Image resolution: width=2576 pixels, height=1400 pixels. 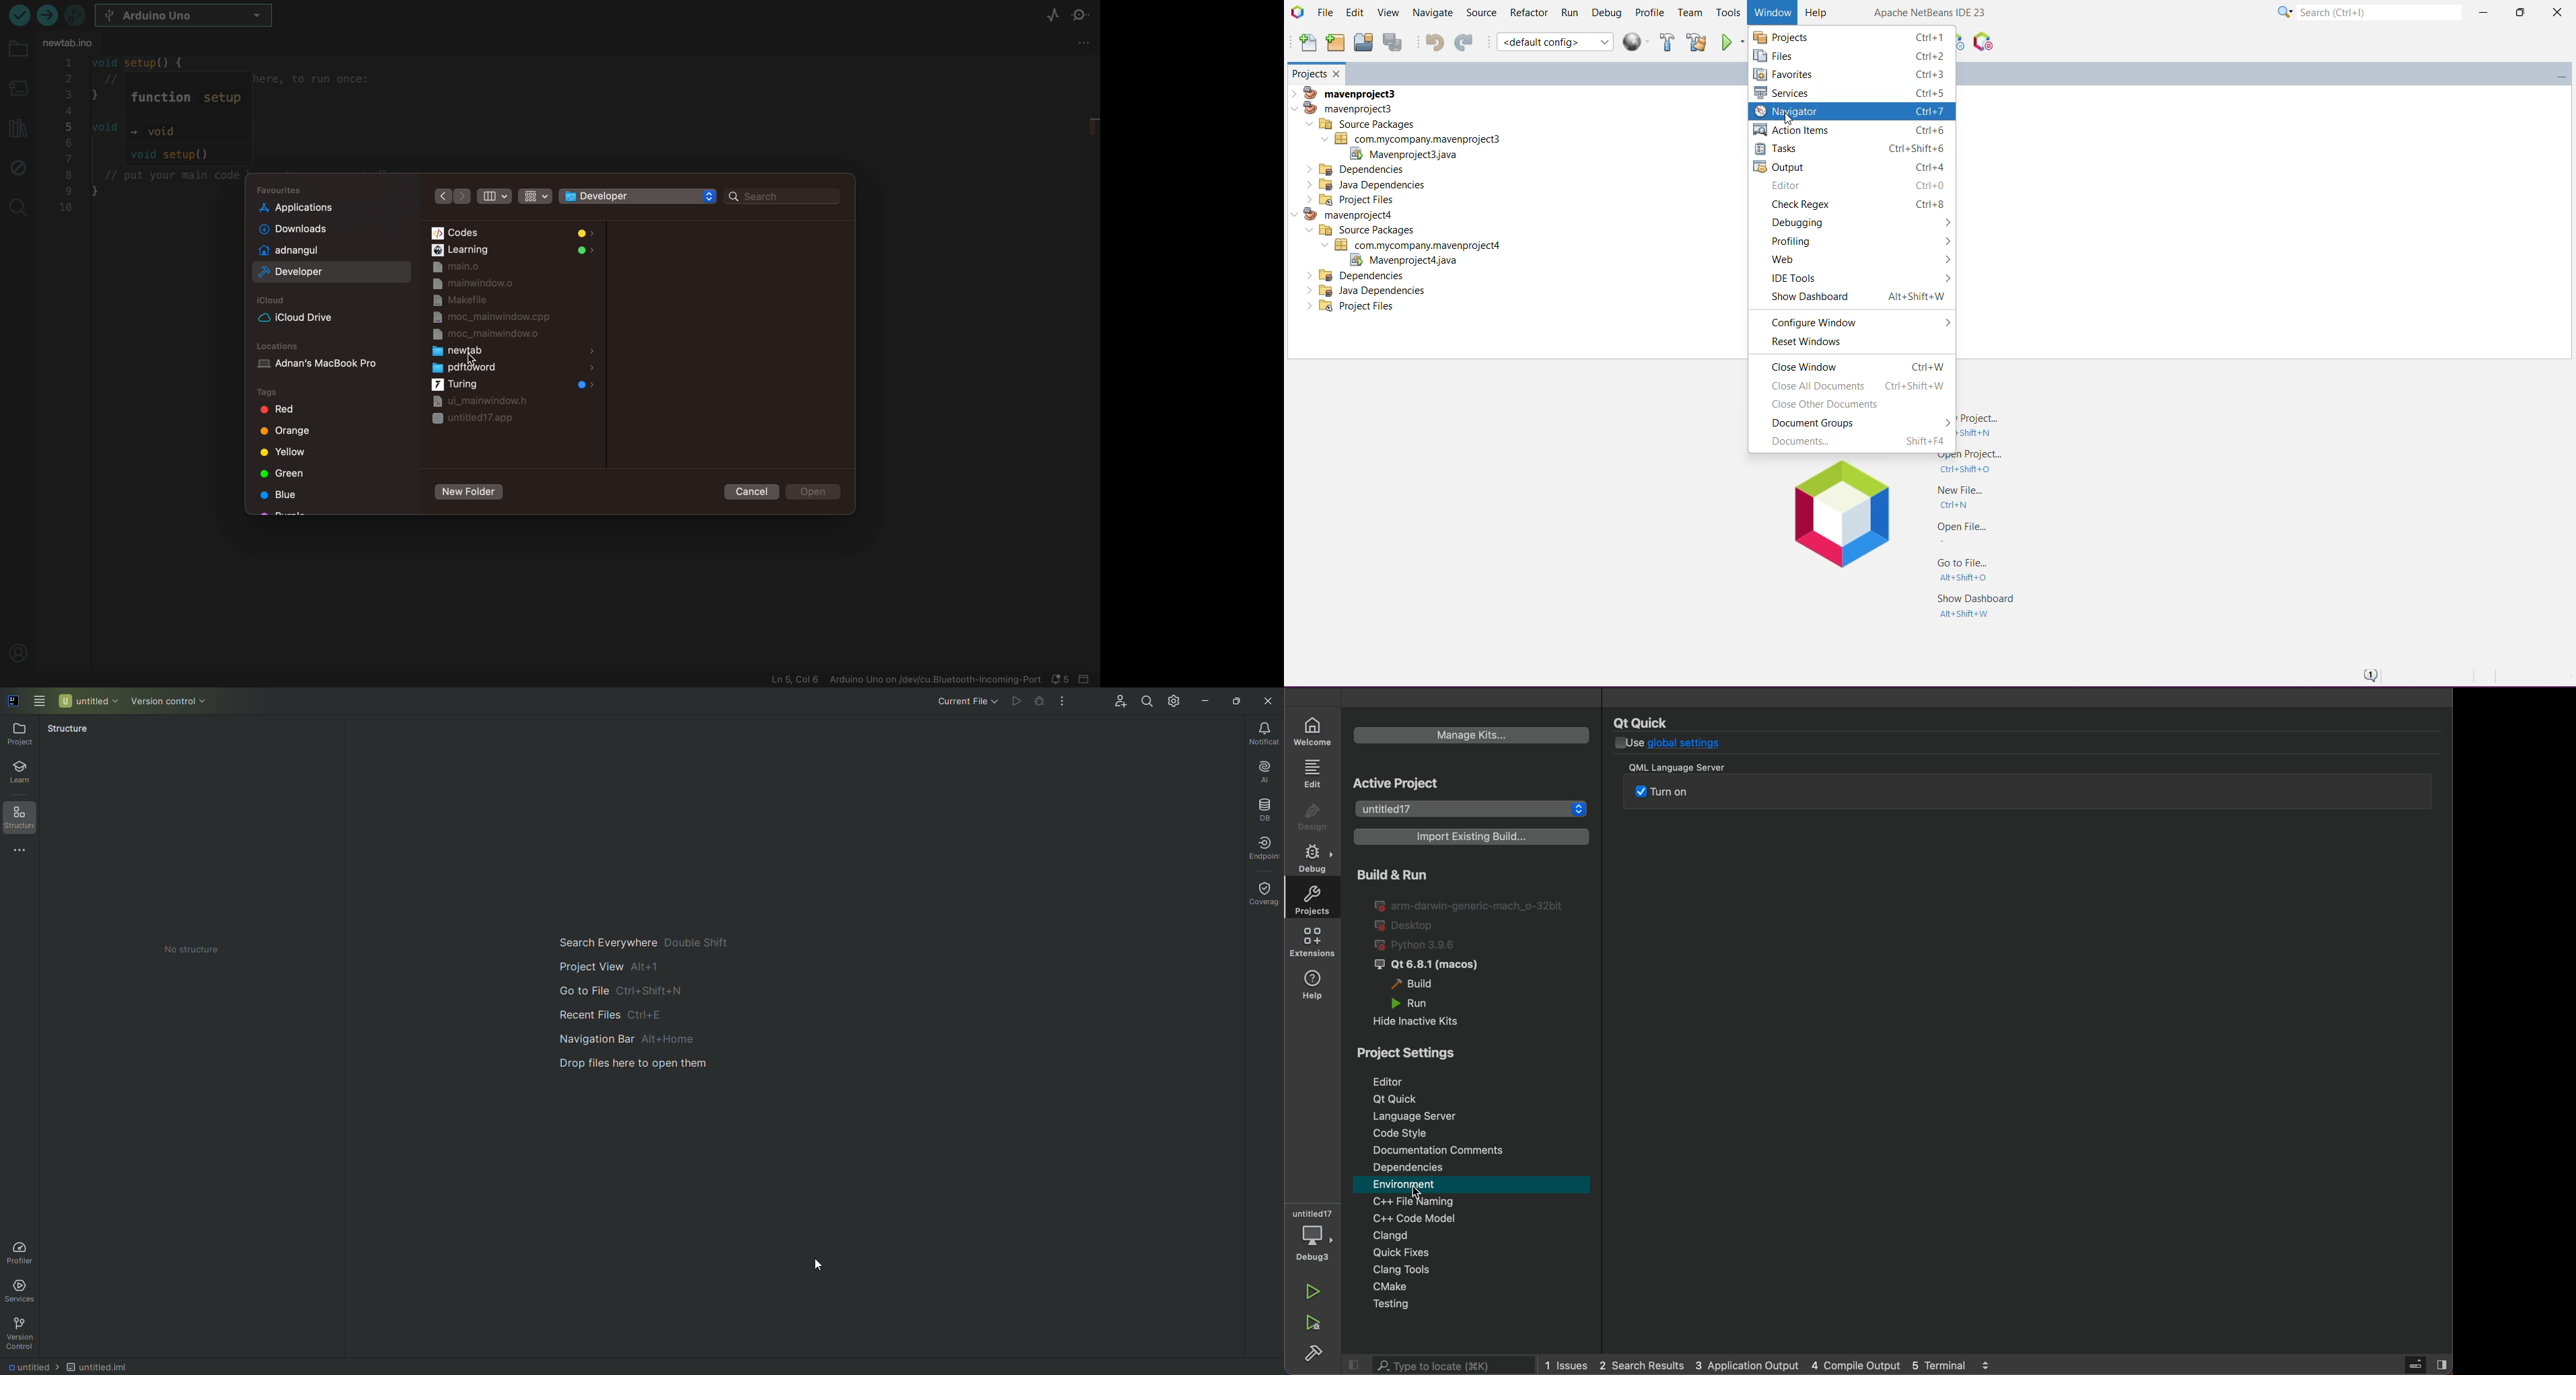 What do you see at coordinates (1386, 13) in the screenshot?
I see `View` at bounding box center [1386, 13].